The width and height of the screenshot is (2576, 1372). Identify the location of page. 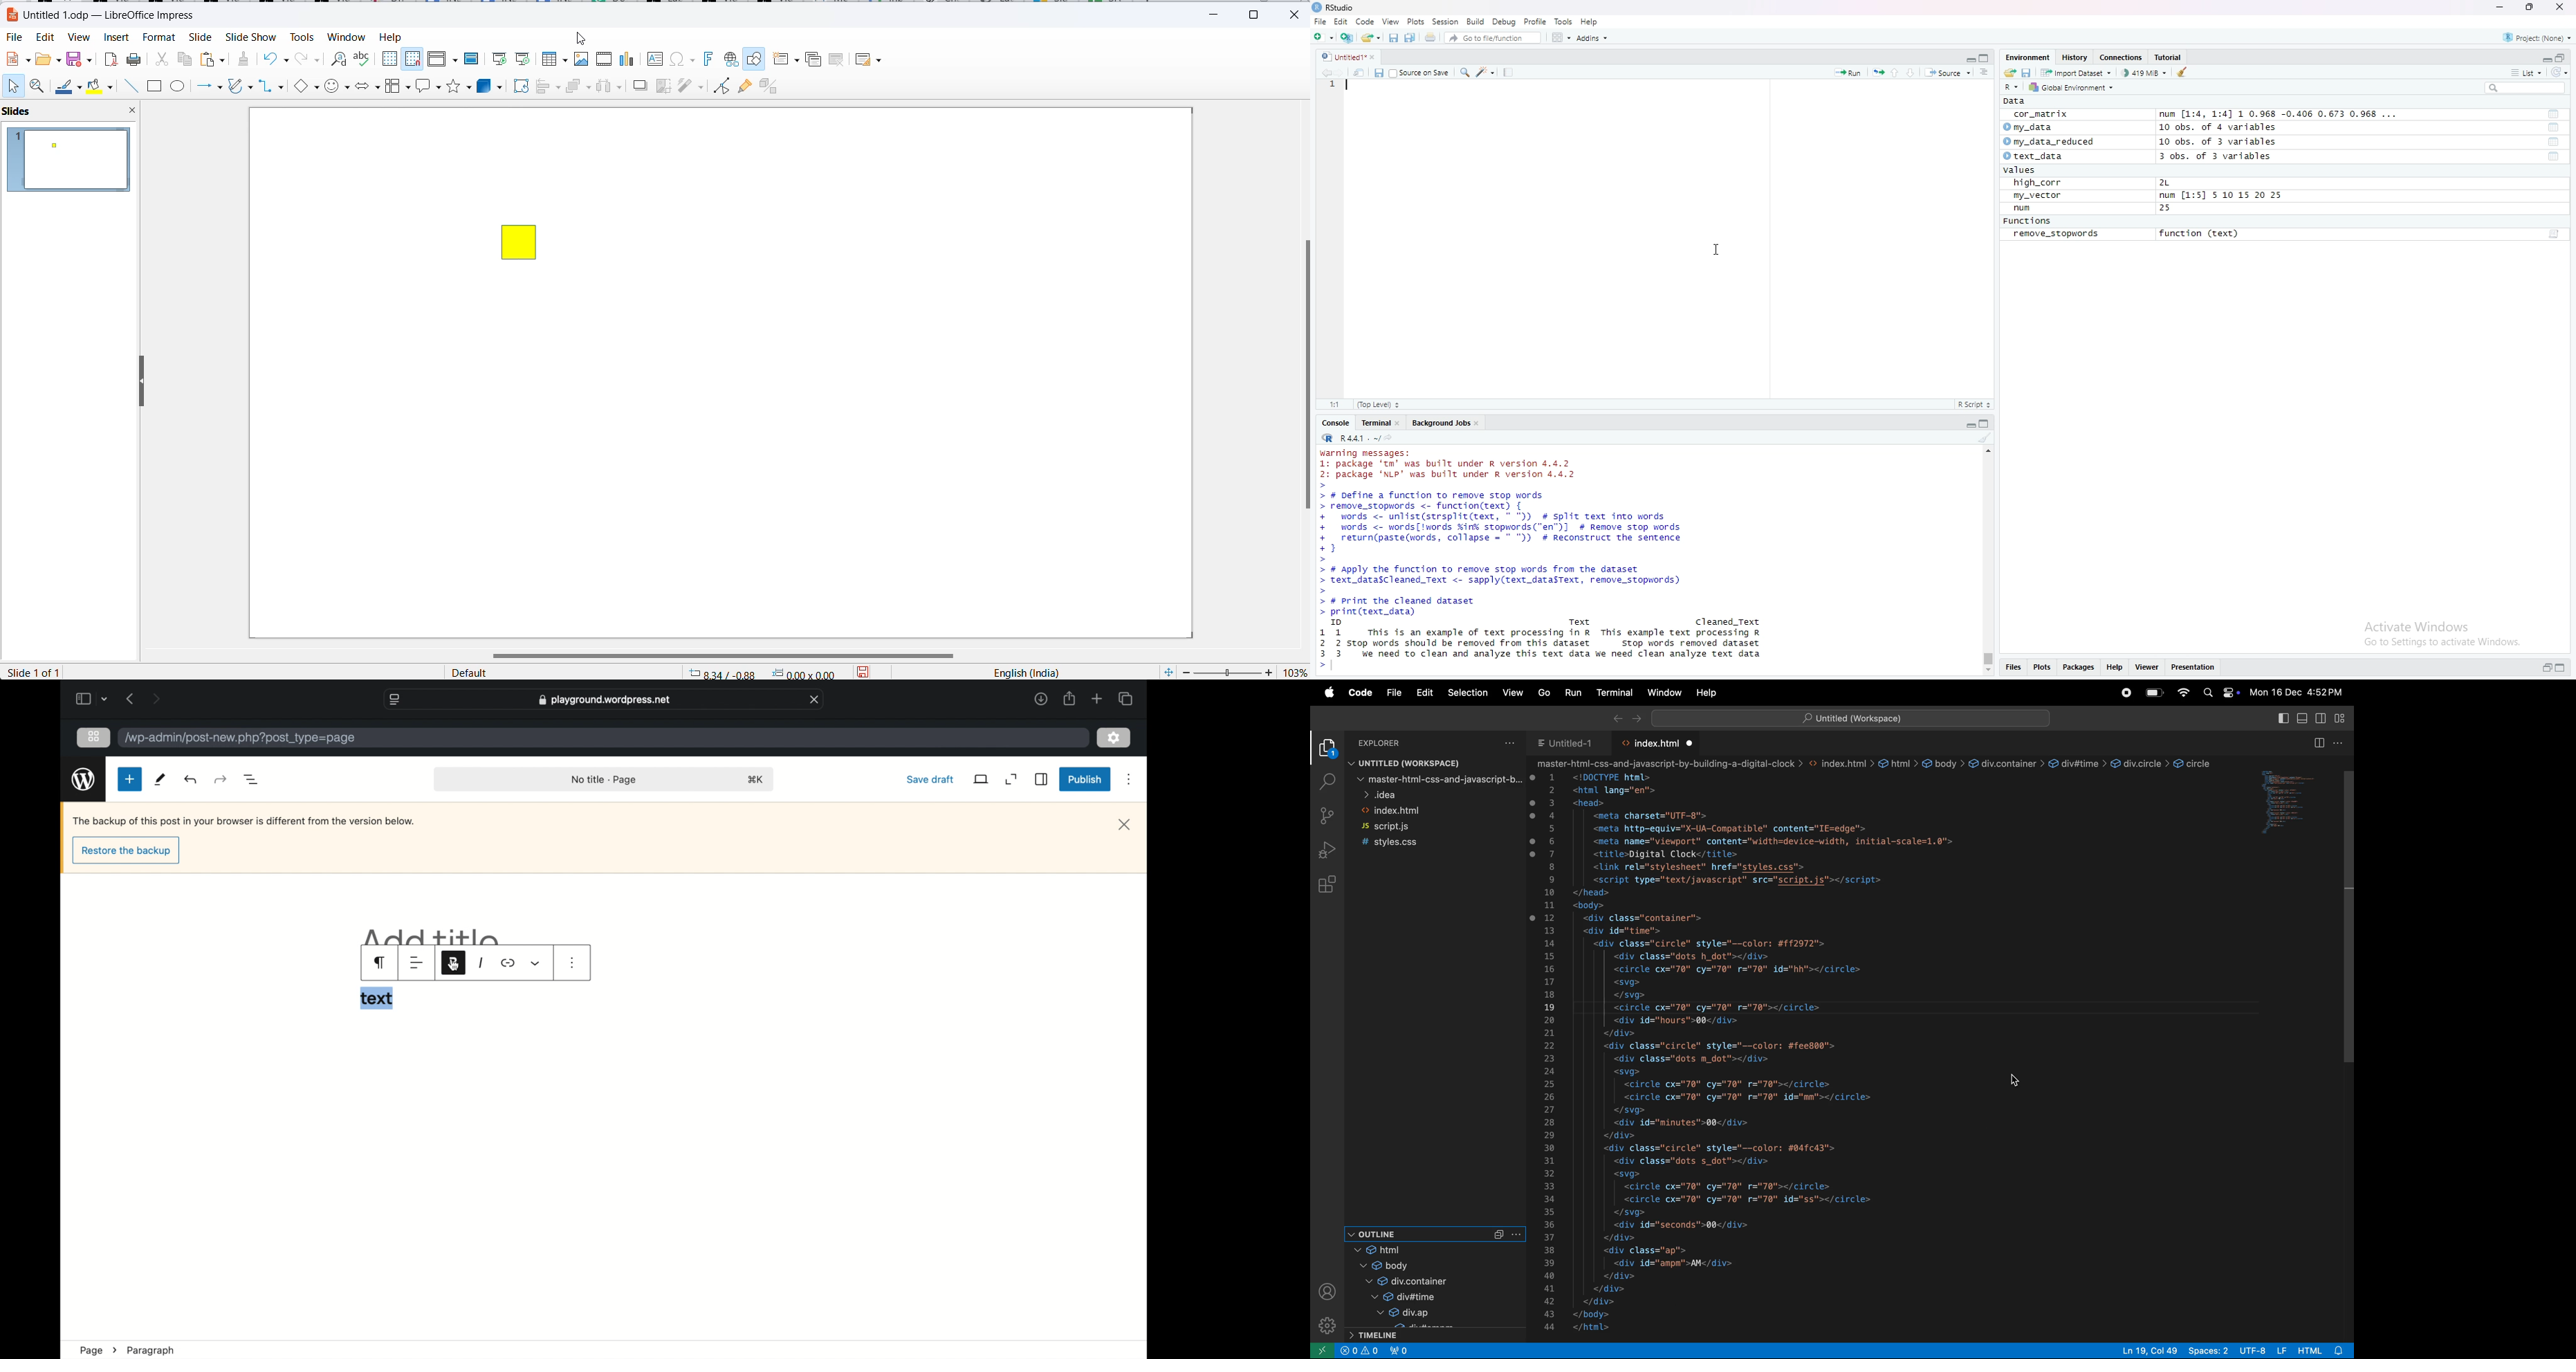
(91, 1350).